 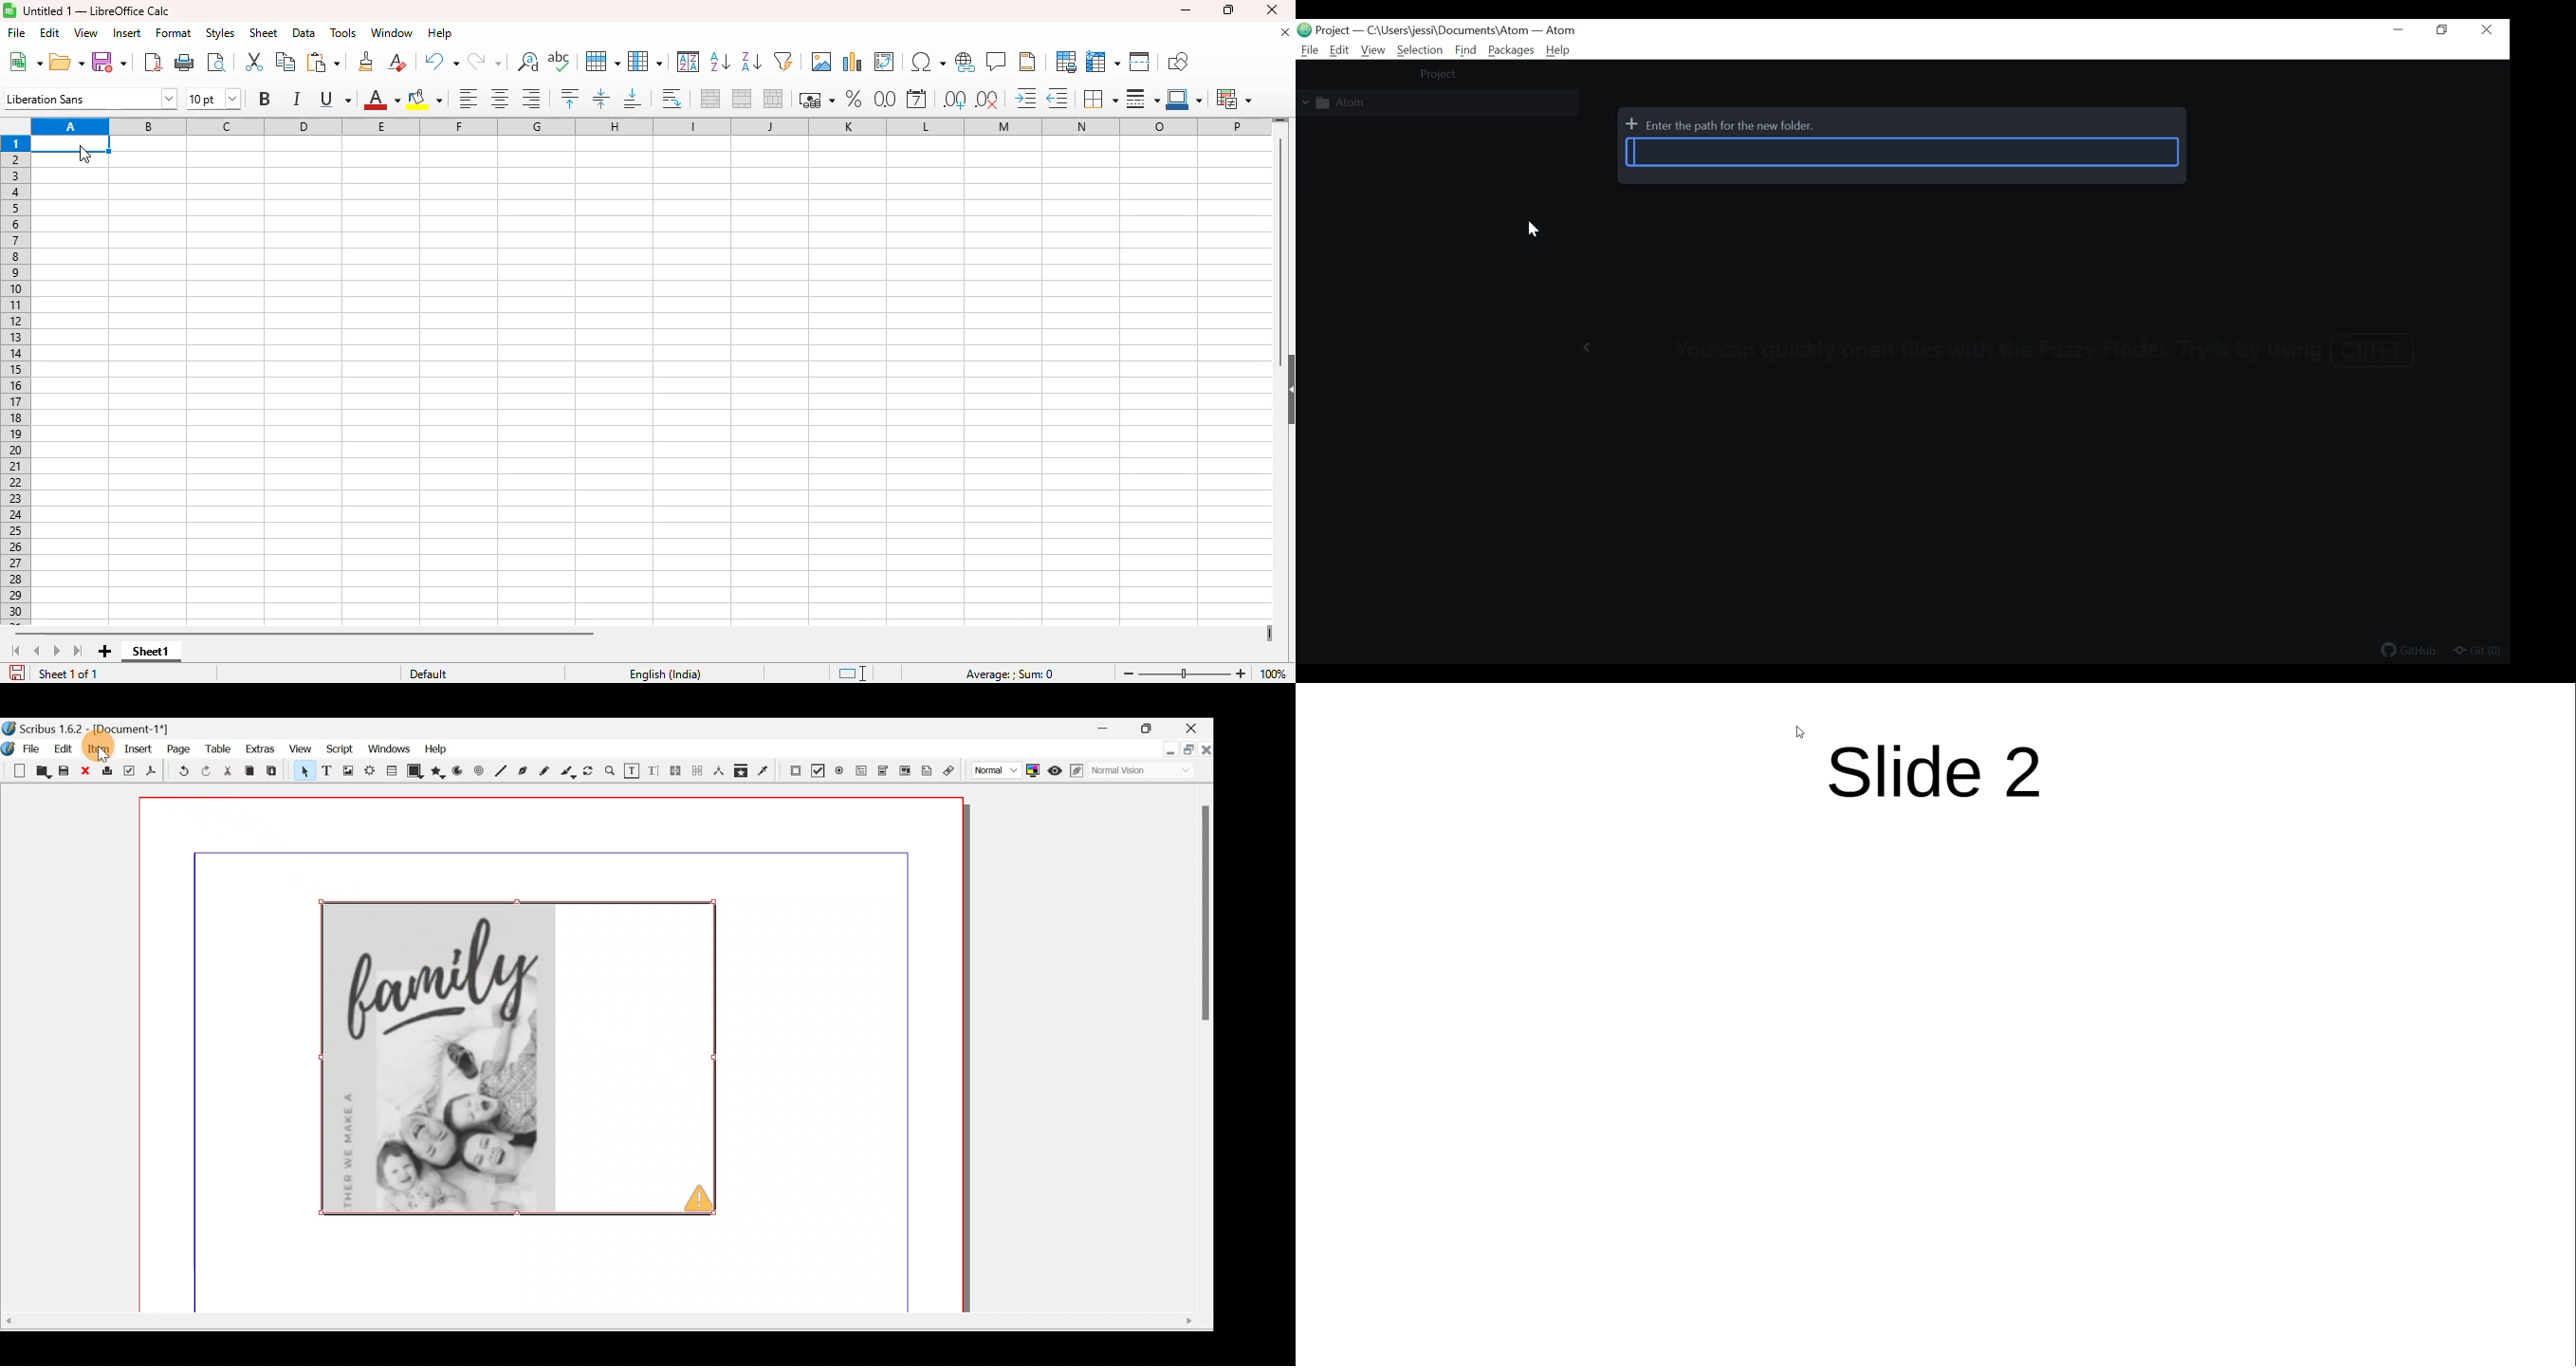 I want to click on Image frame, so click(x=348, y=772).